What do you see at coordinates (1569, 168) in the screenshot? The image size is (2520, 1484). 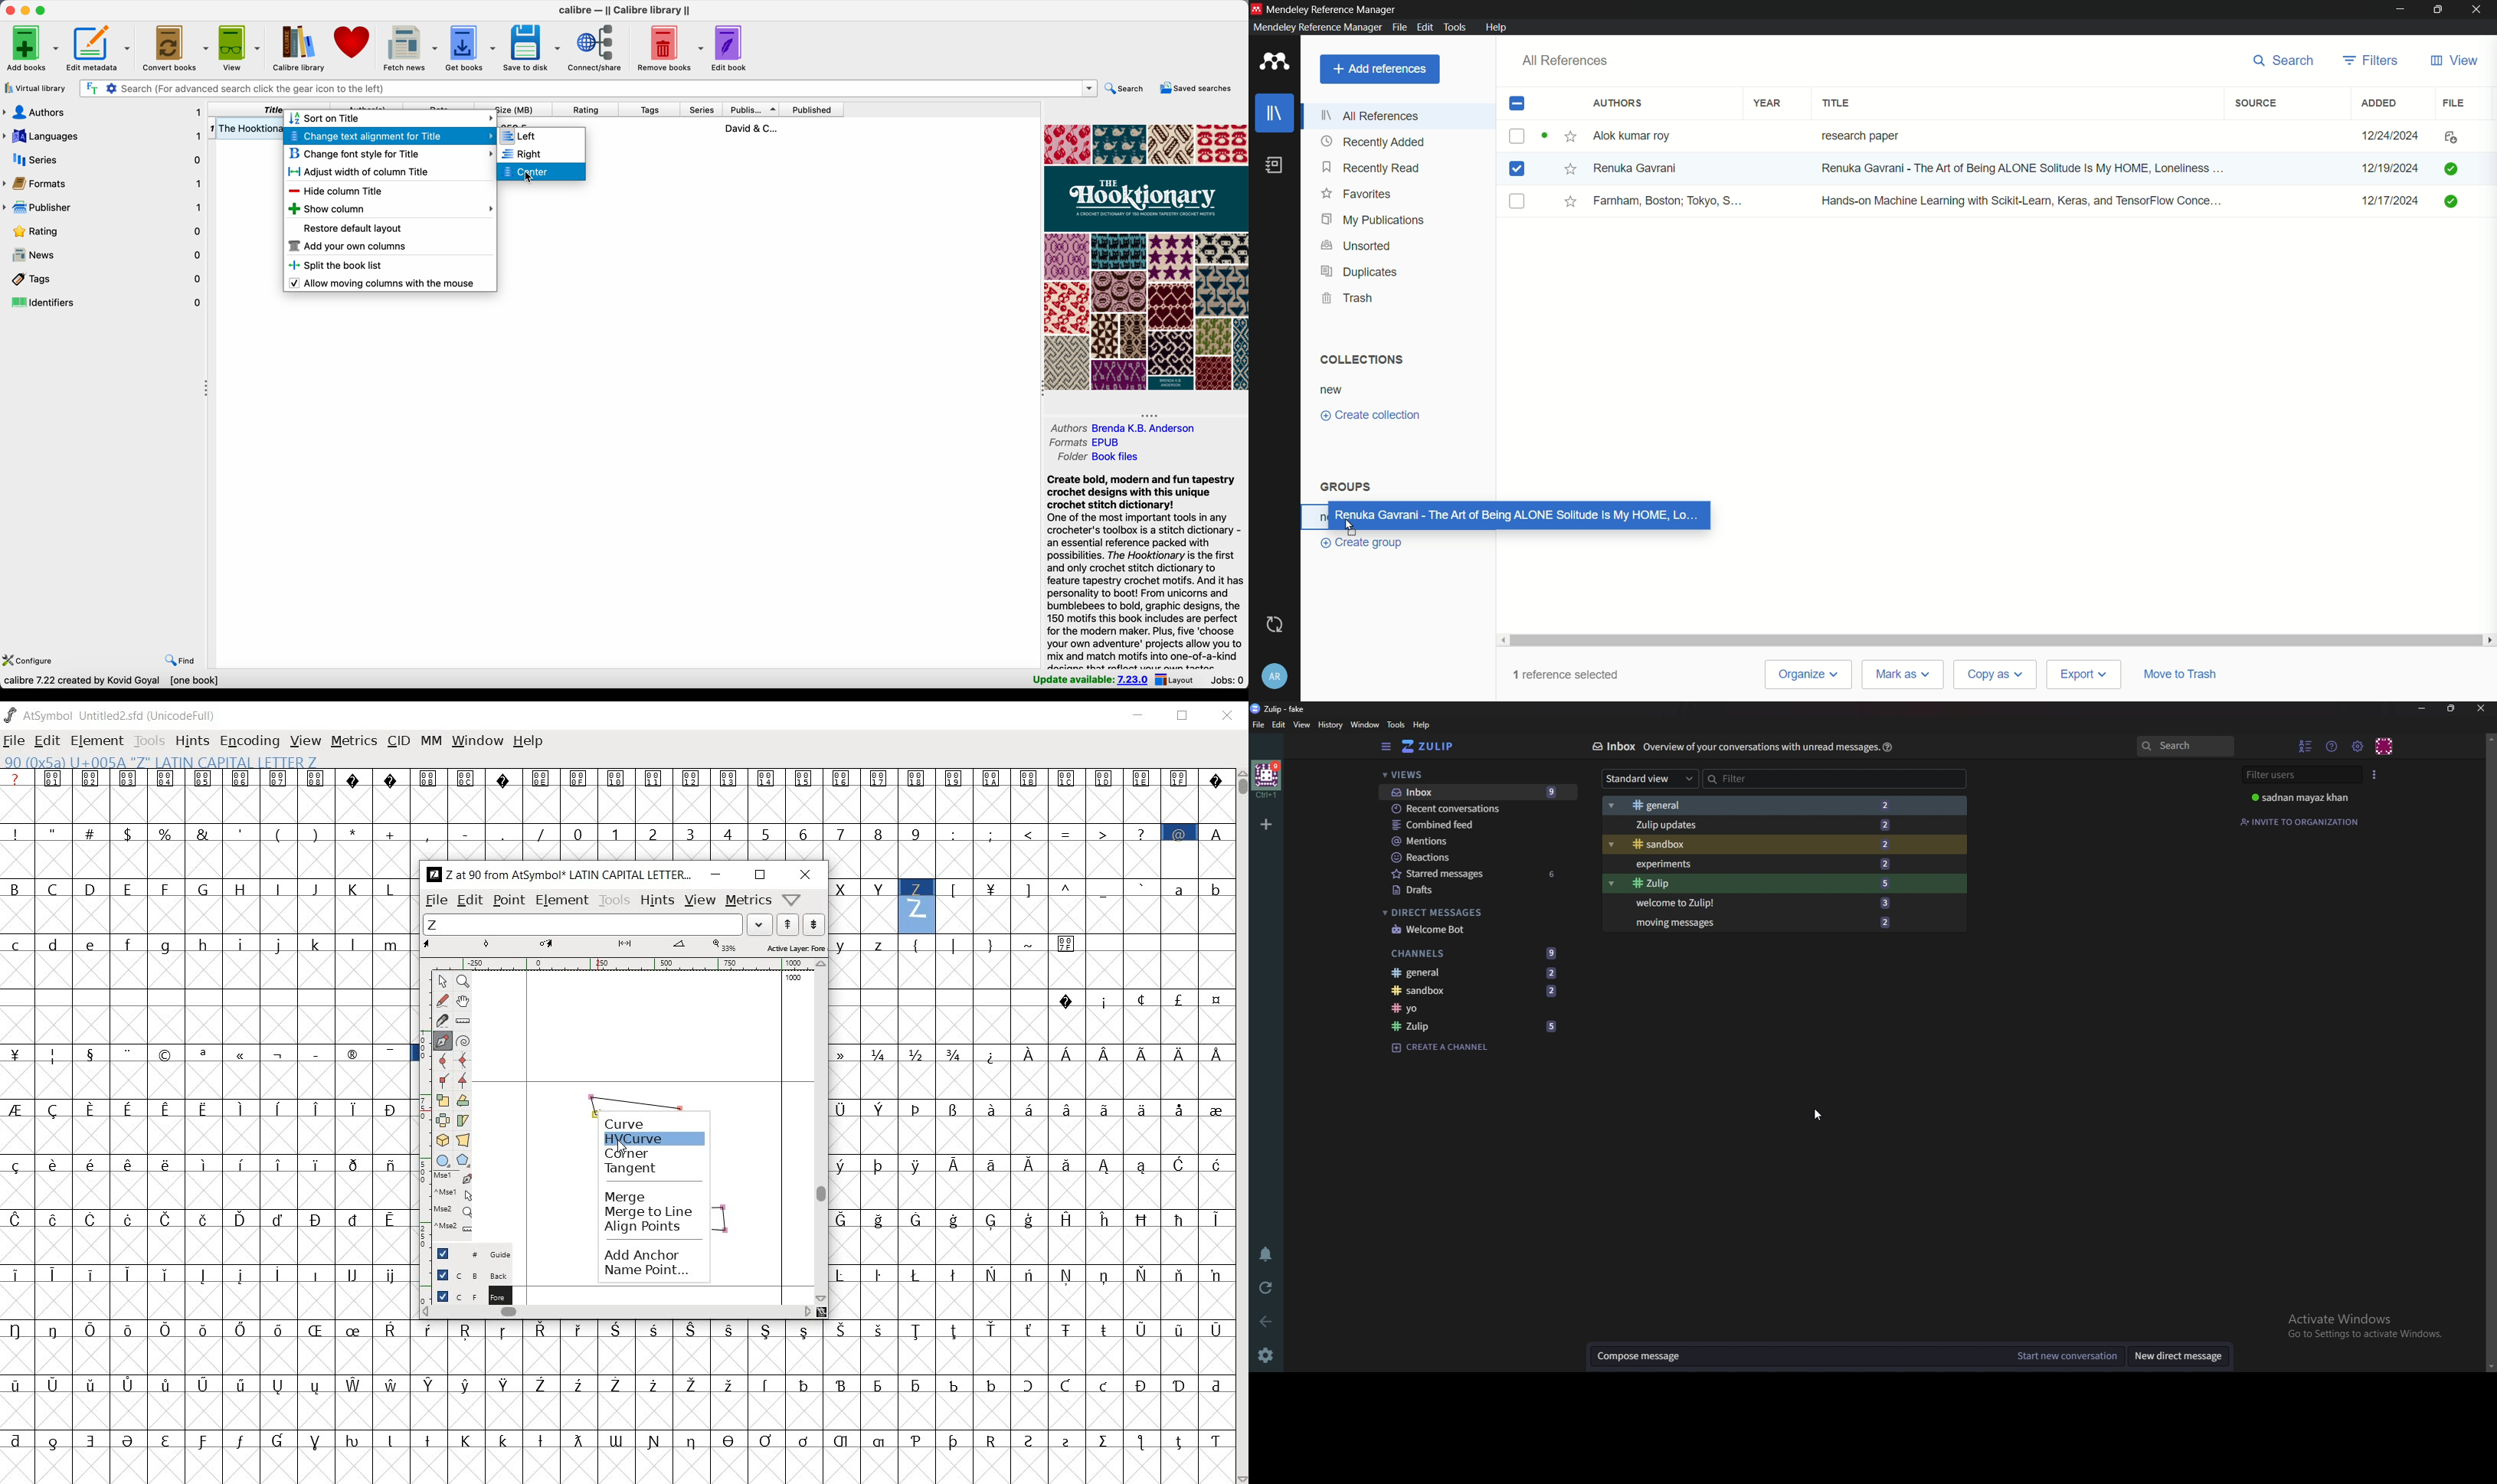 I see `Star` at bounding box center [1569, 168].